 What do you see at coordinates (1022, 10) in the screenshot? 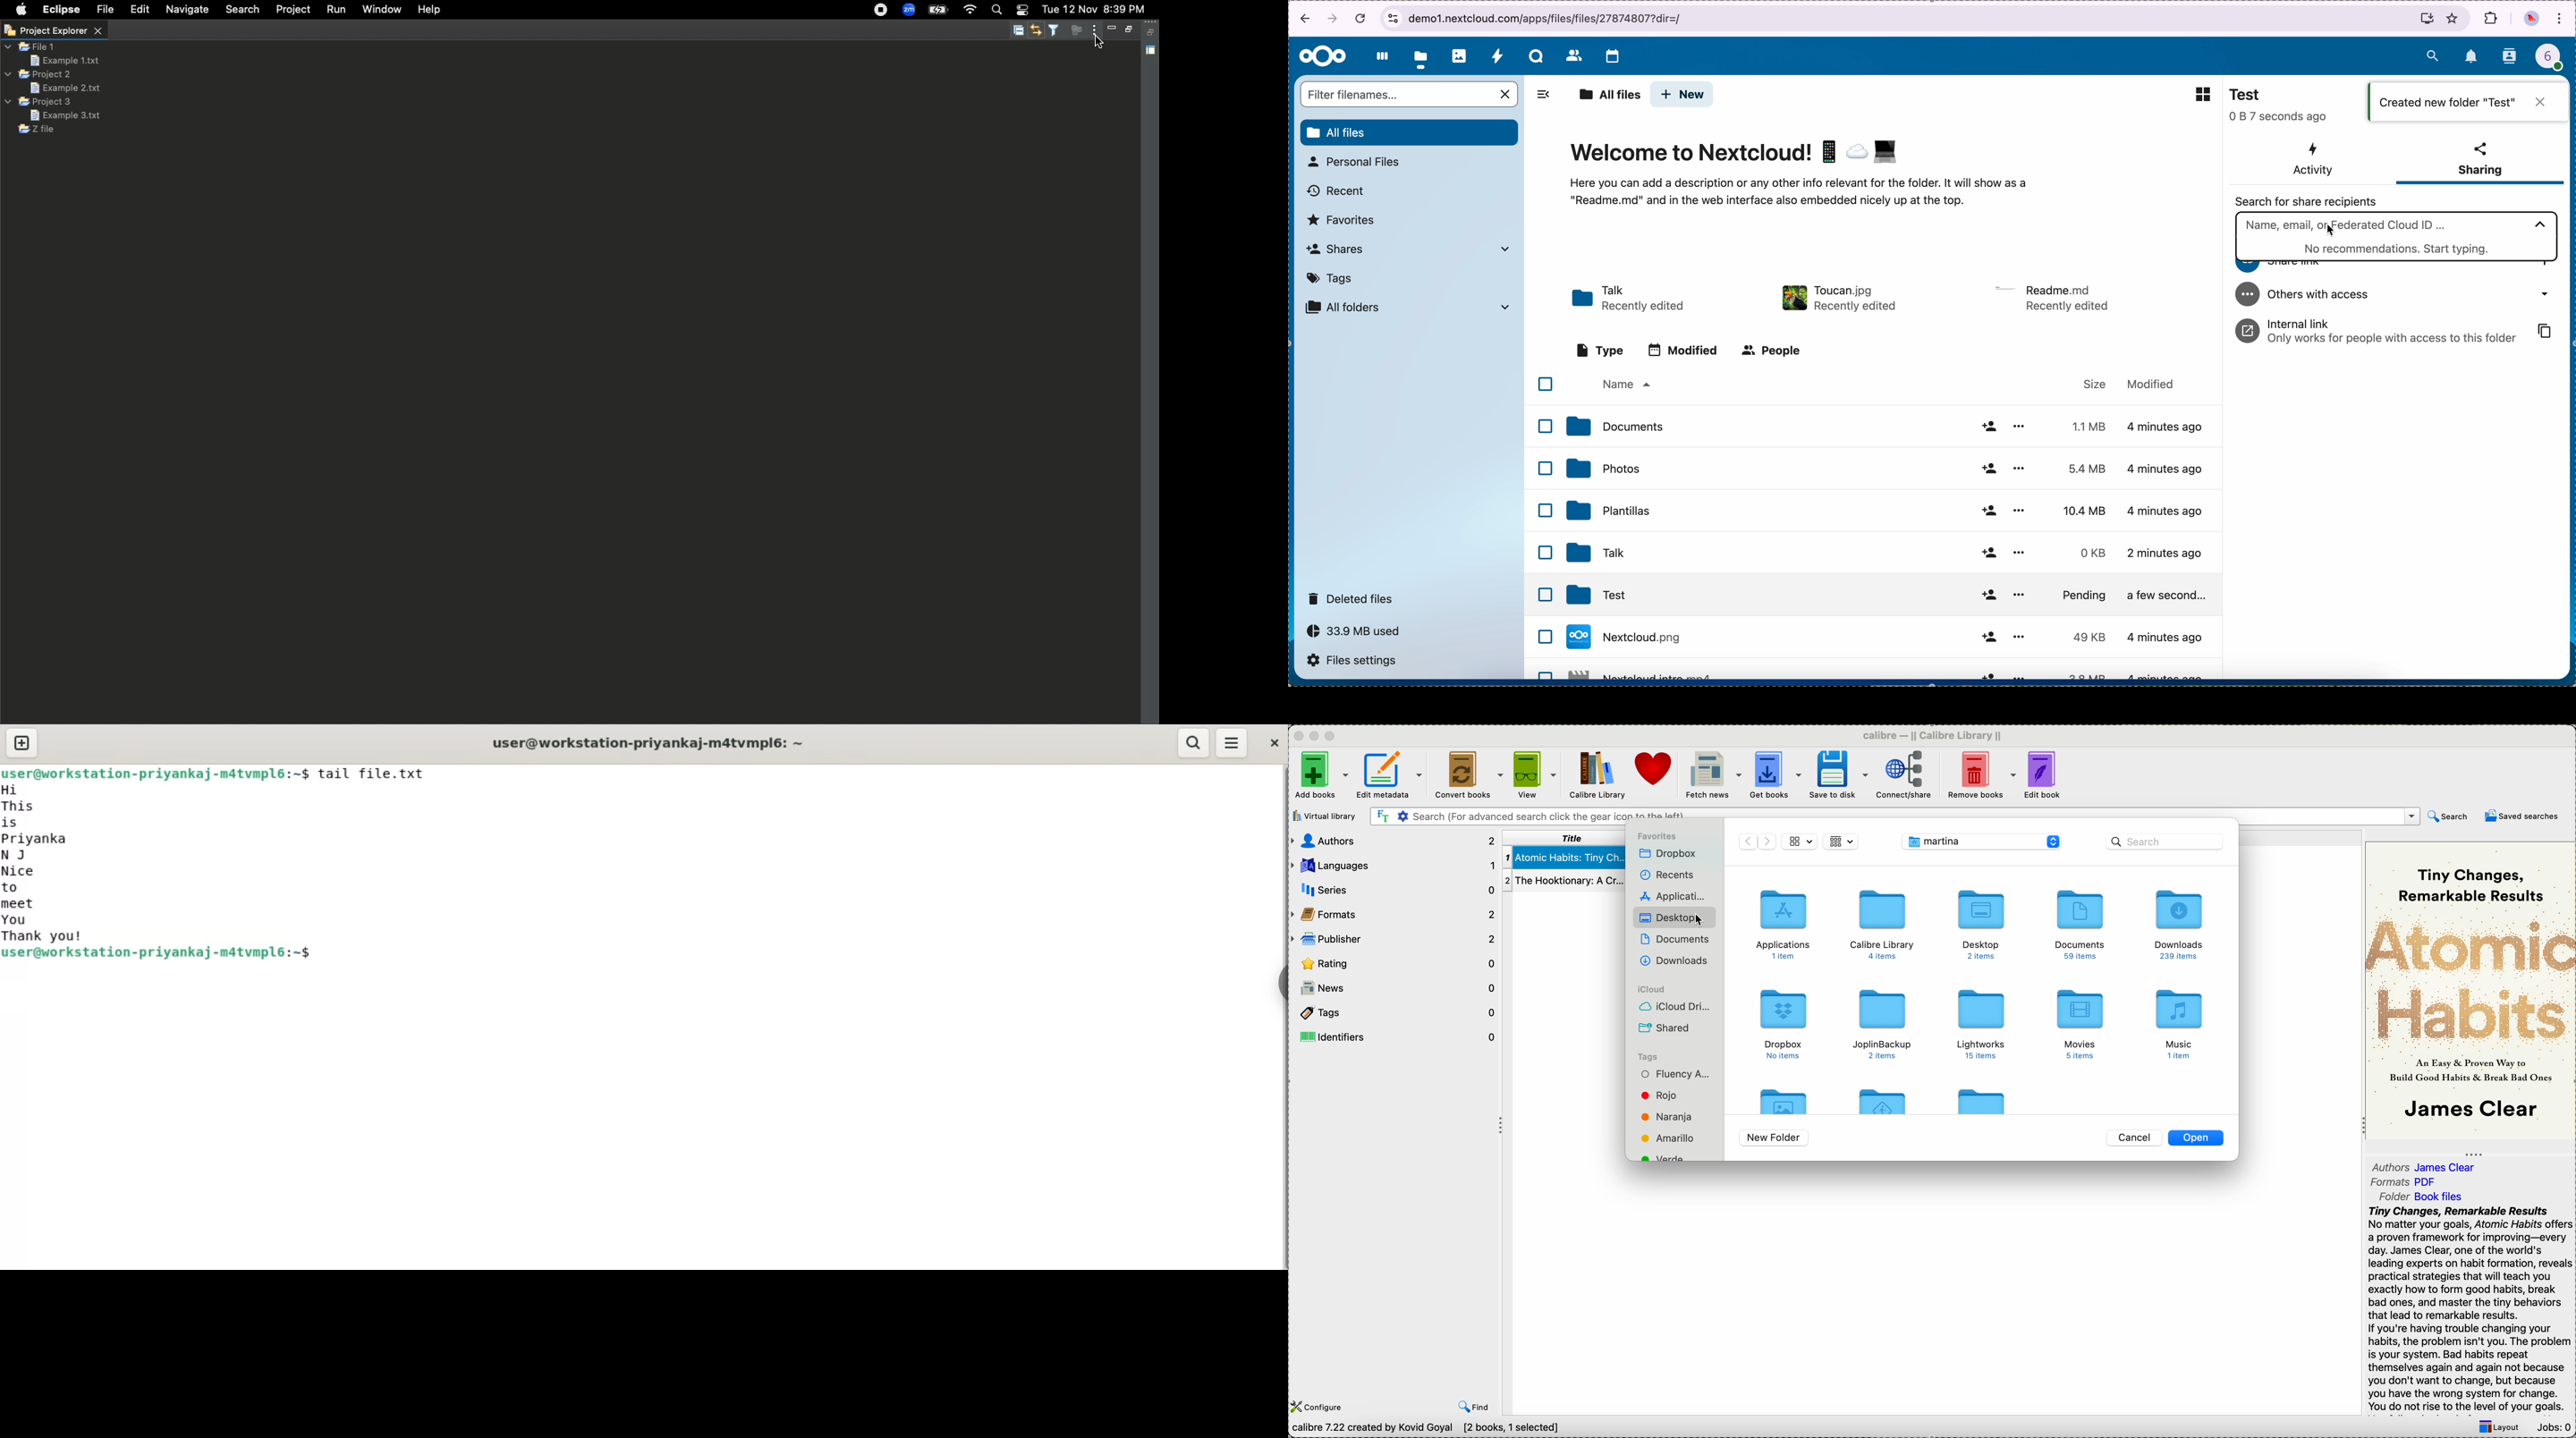
I see `Notification` at bounding box center [1022, 10].